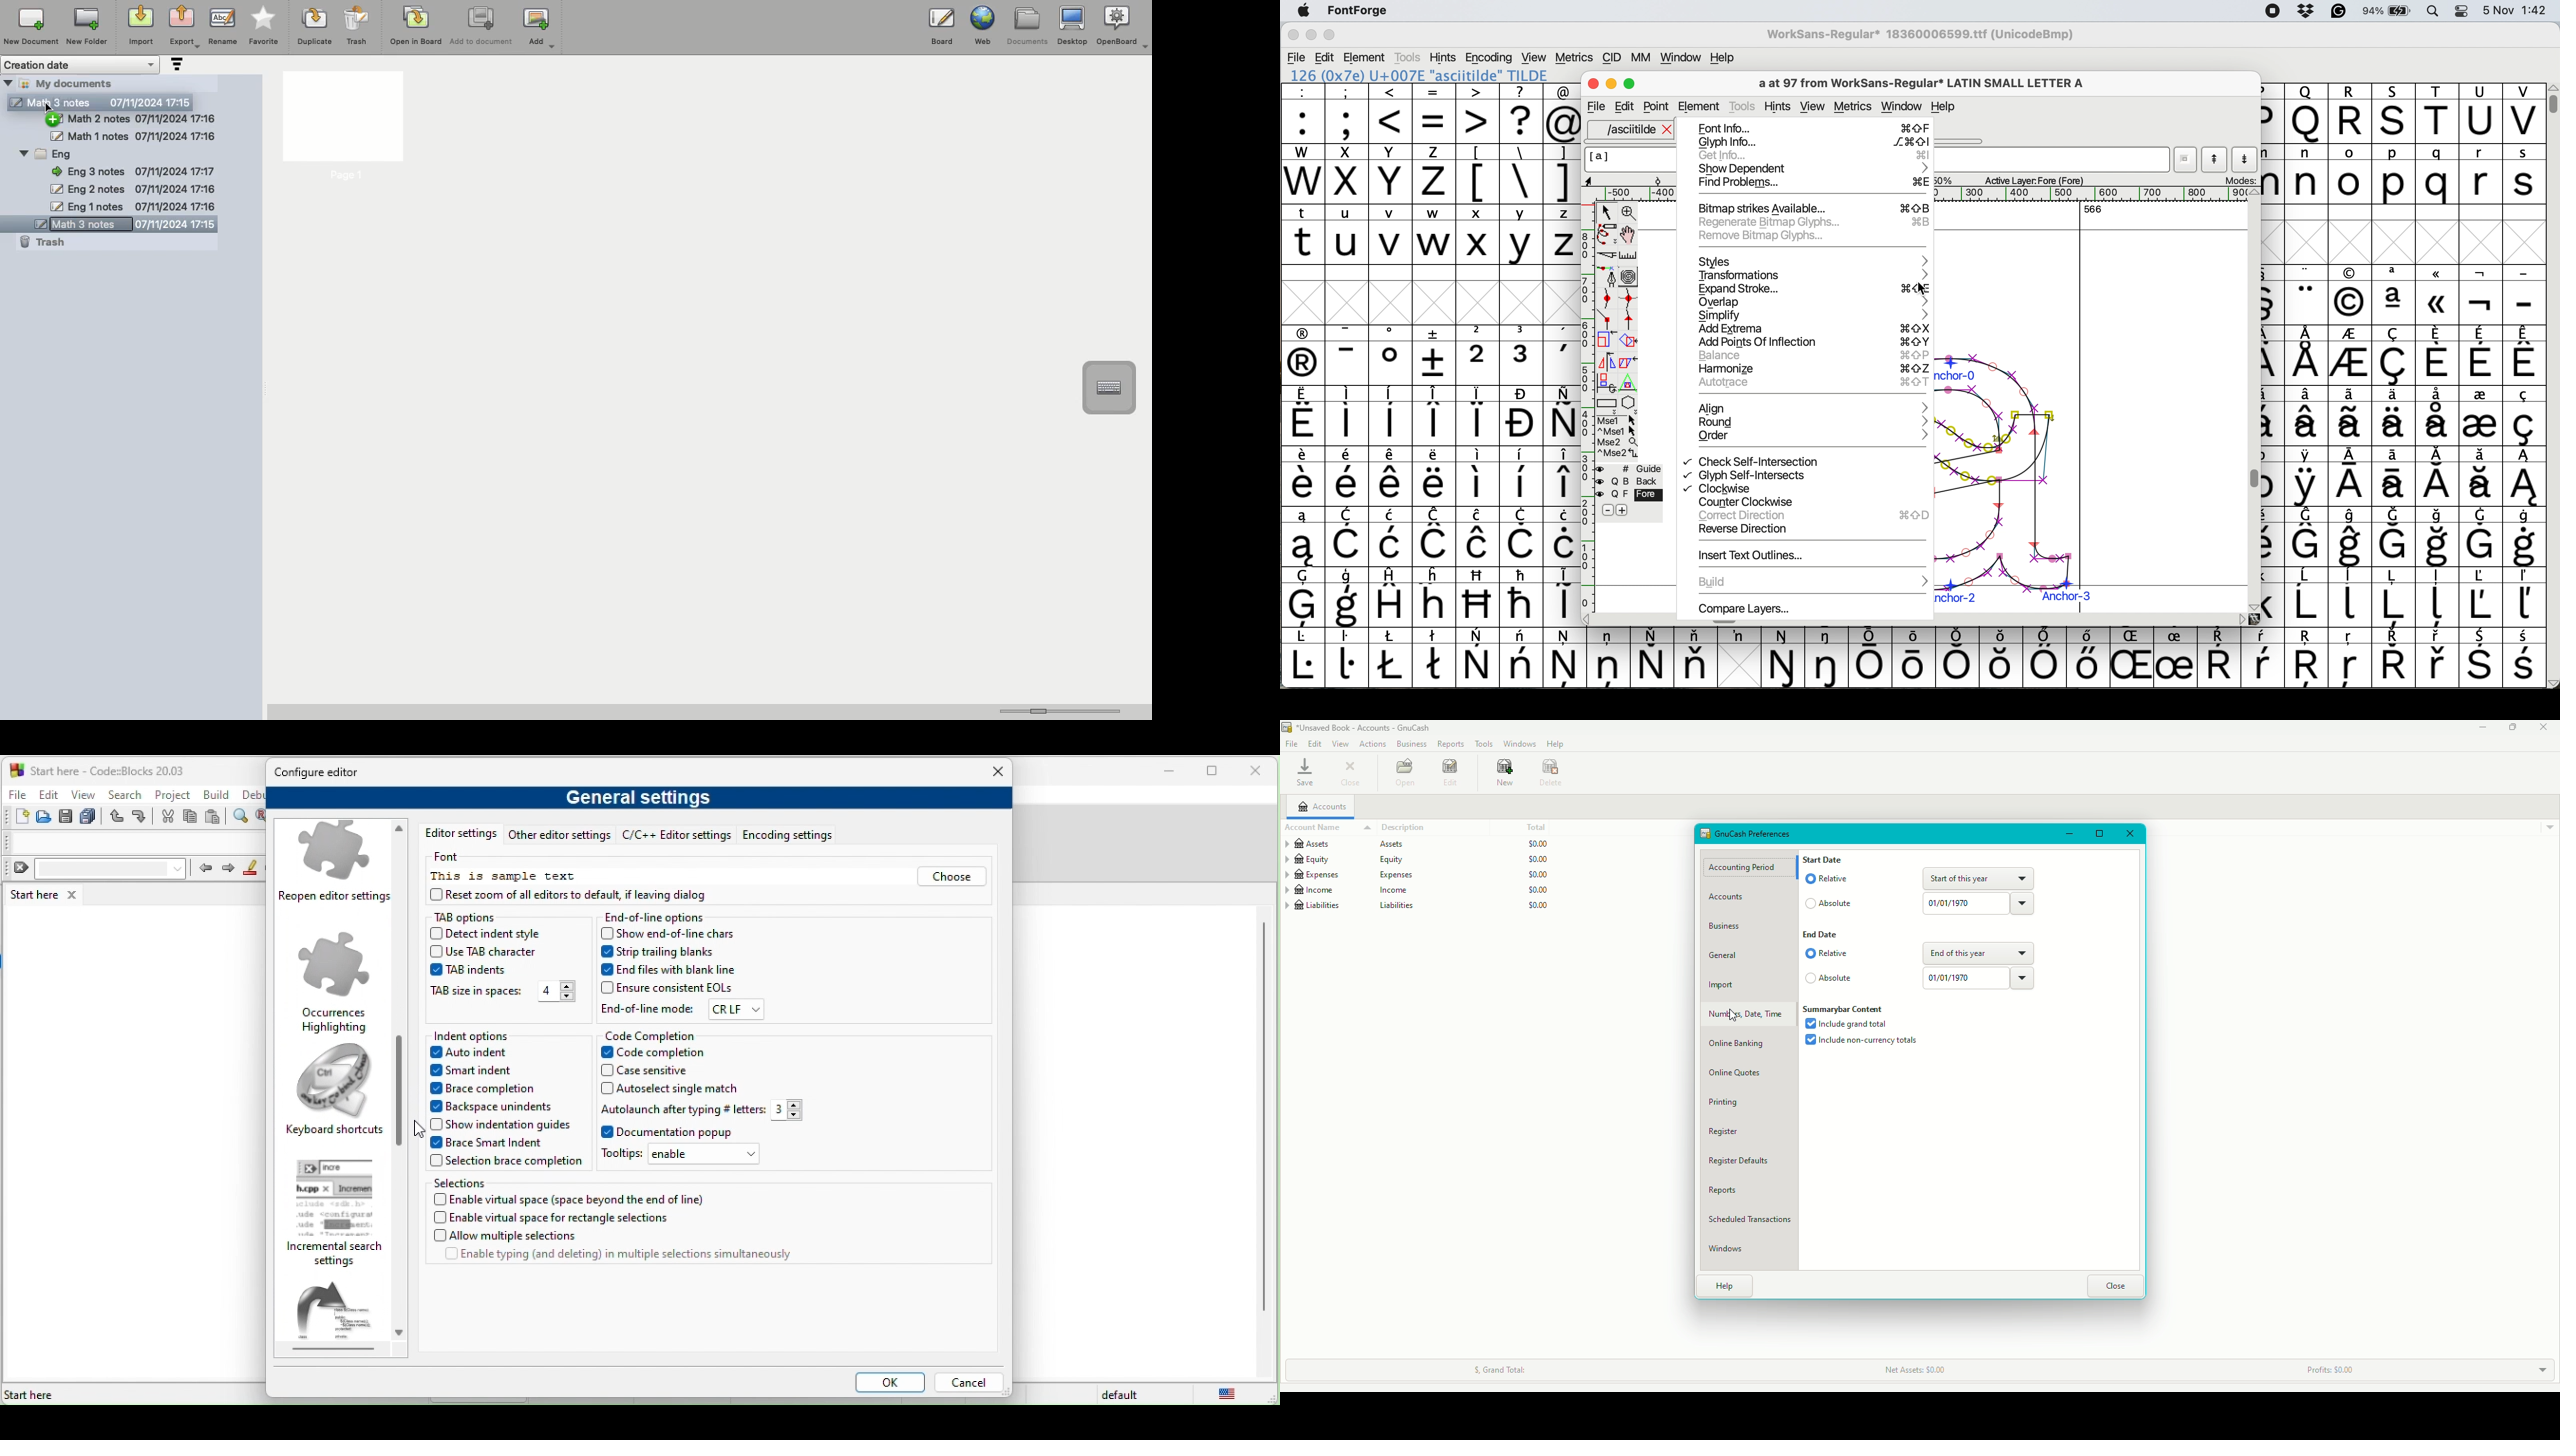 Image resolution: width=2576 pixels, height=1456 pixels. What do you see at coordinates (1419, 844) in the screenshot?
I see `Assets` at bounding box center [1419, 844].